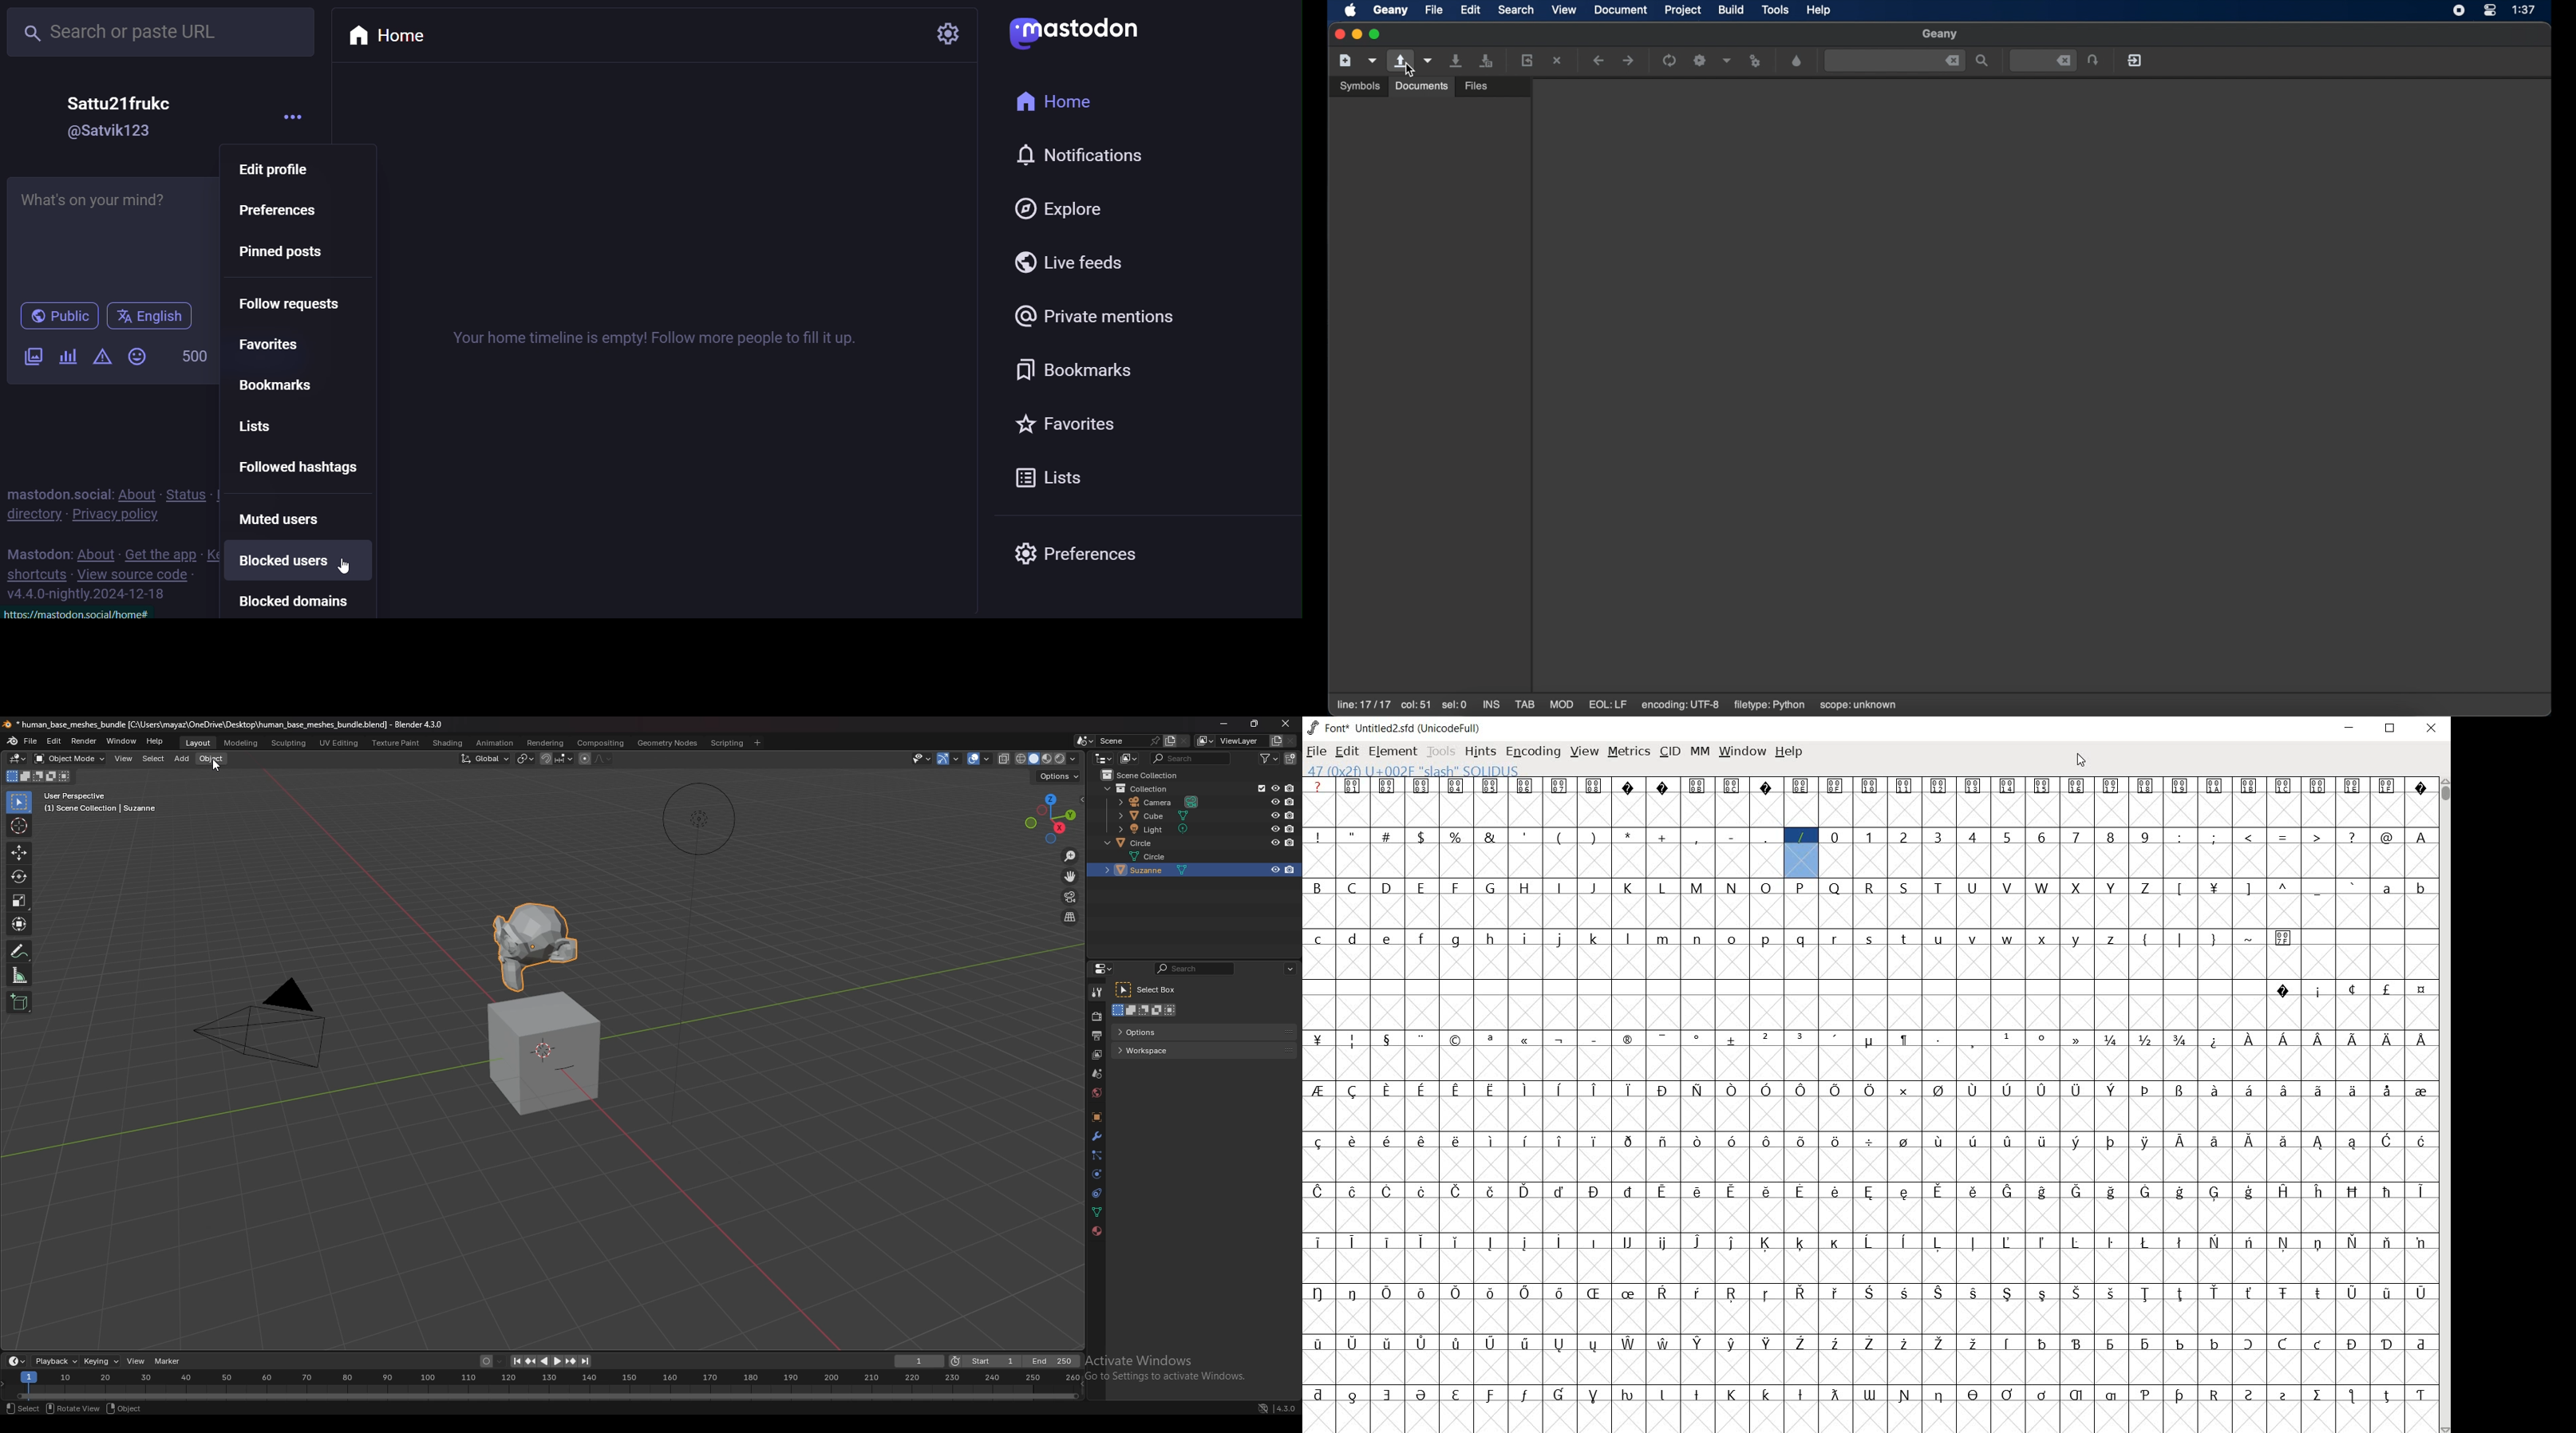 This screenshot has height=1456, width=2576. What do you see at coordinates (1938, 1293) in the screenshot?
I see `glyph` at bounding box center [1938, 1293].